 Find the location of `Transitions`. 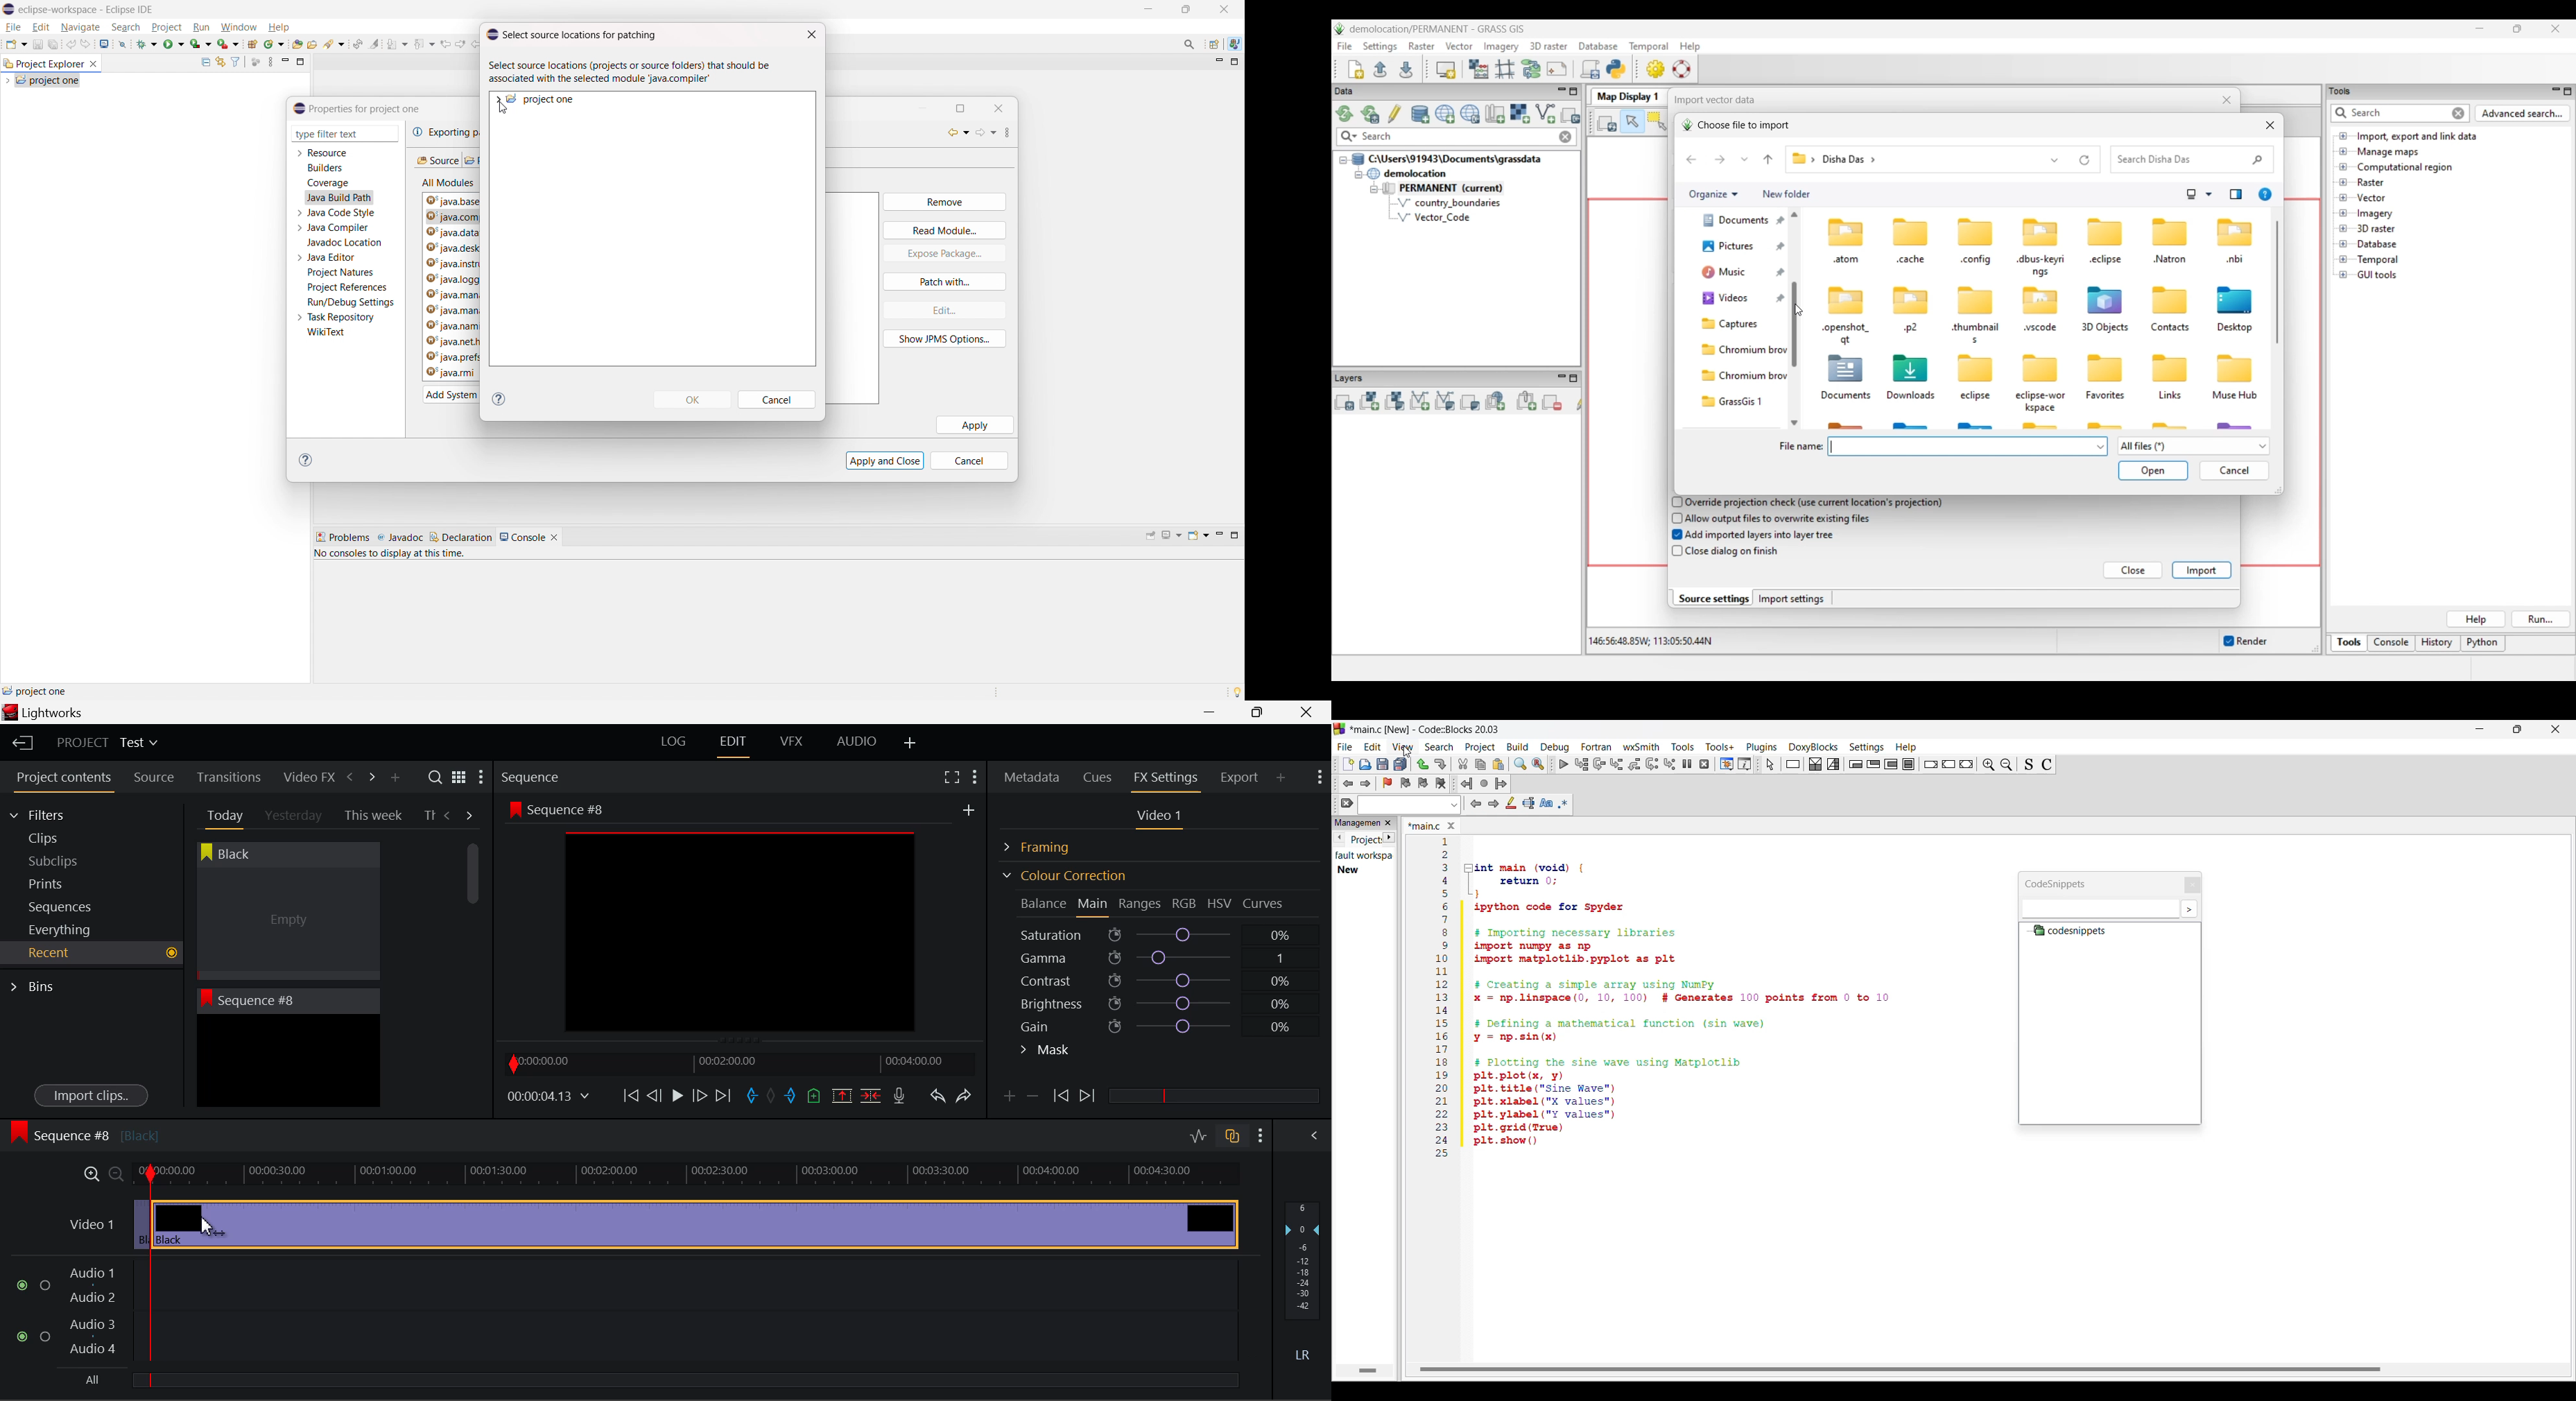

Transitions is located at coordinates (229, 777).